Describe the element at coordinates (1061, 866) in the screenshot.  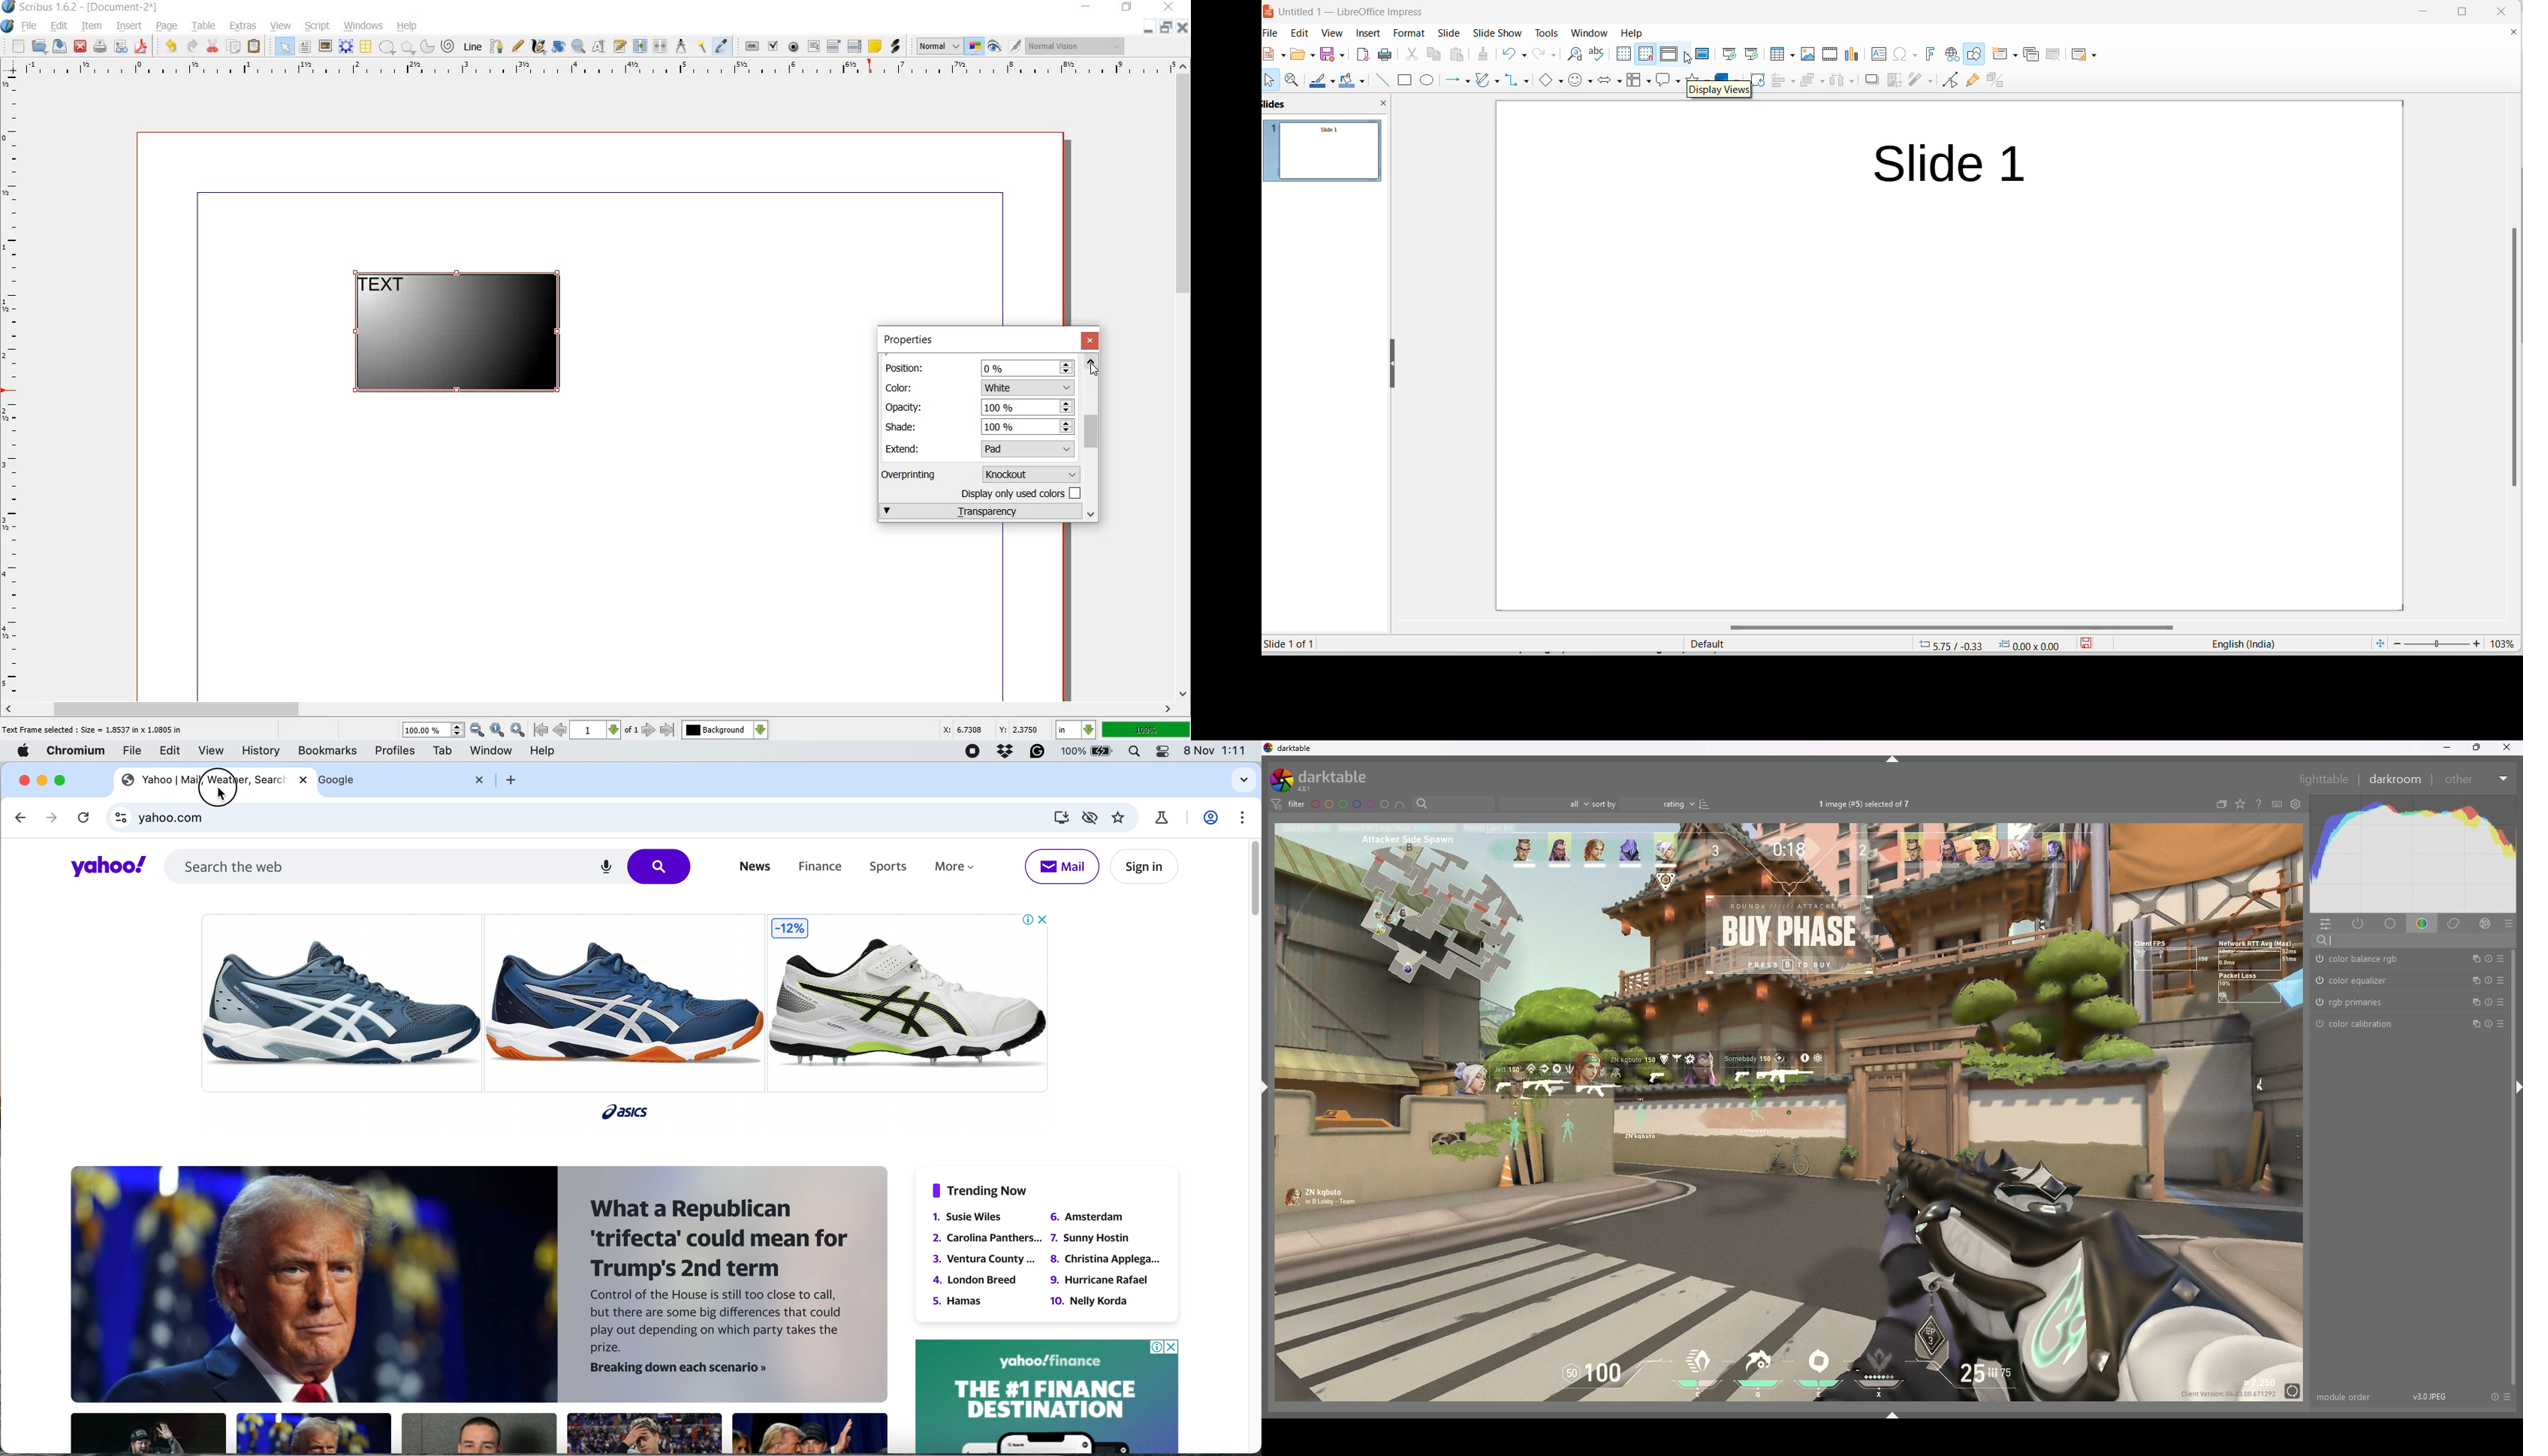
I see `mail` at that location.